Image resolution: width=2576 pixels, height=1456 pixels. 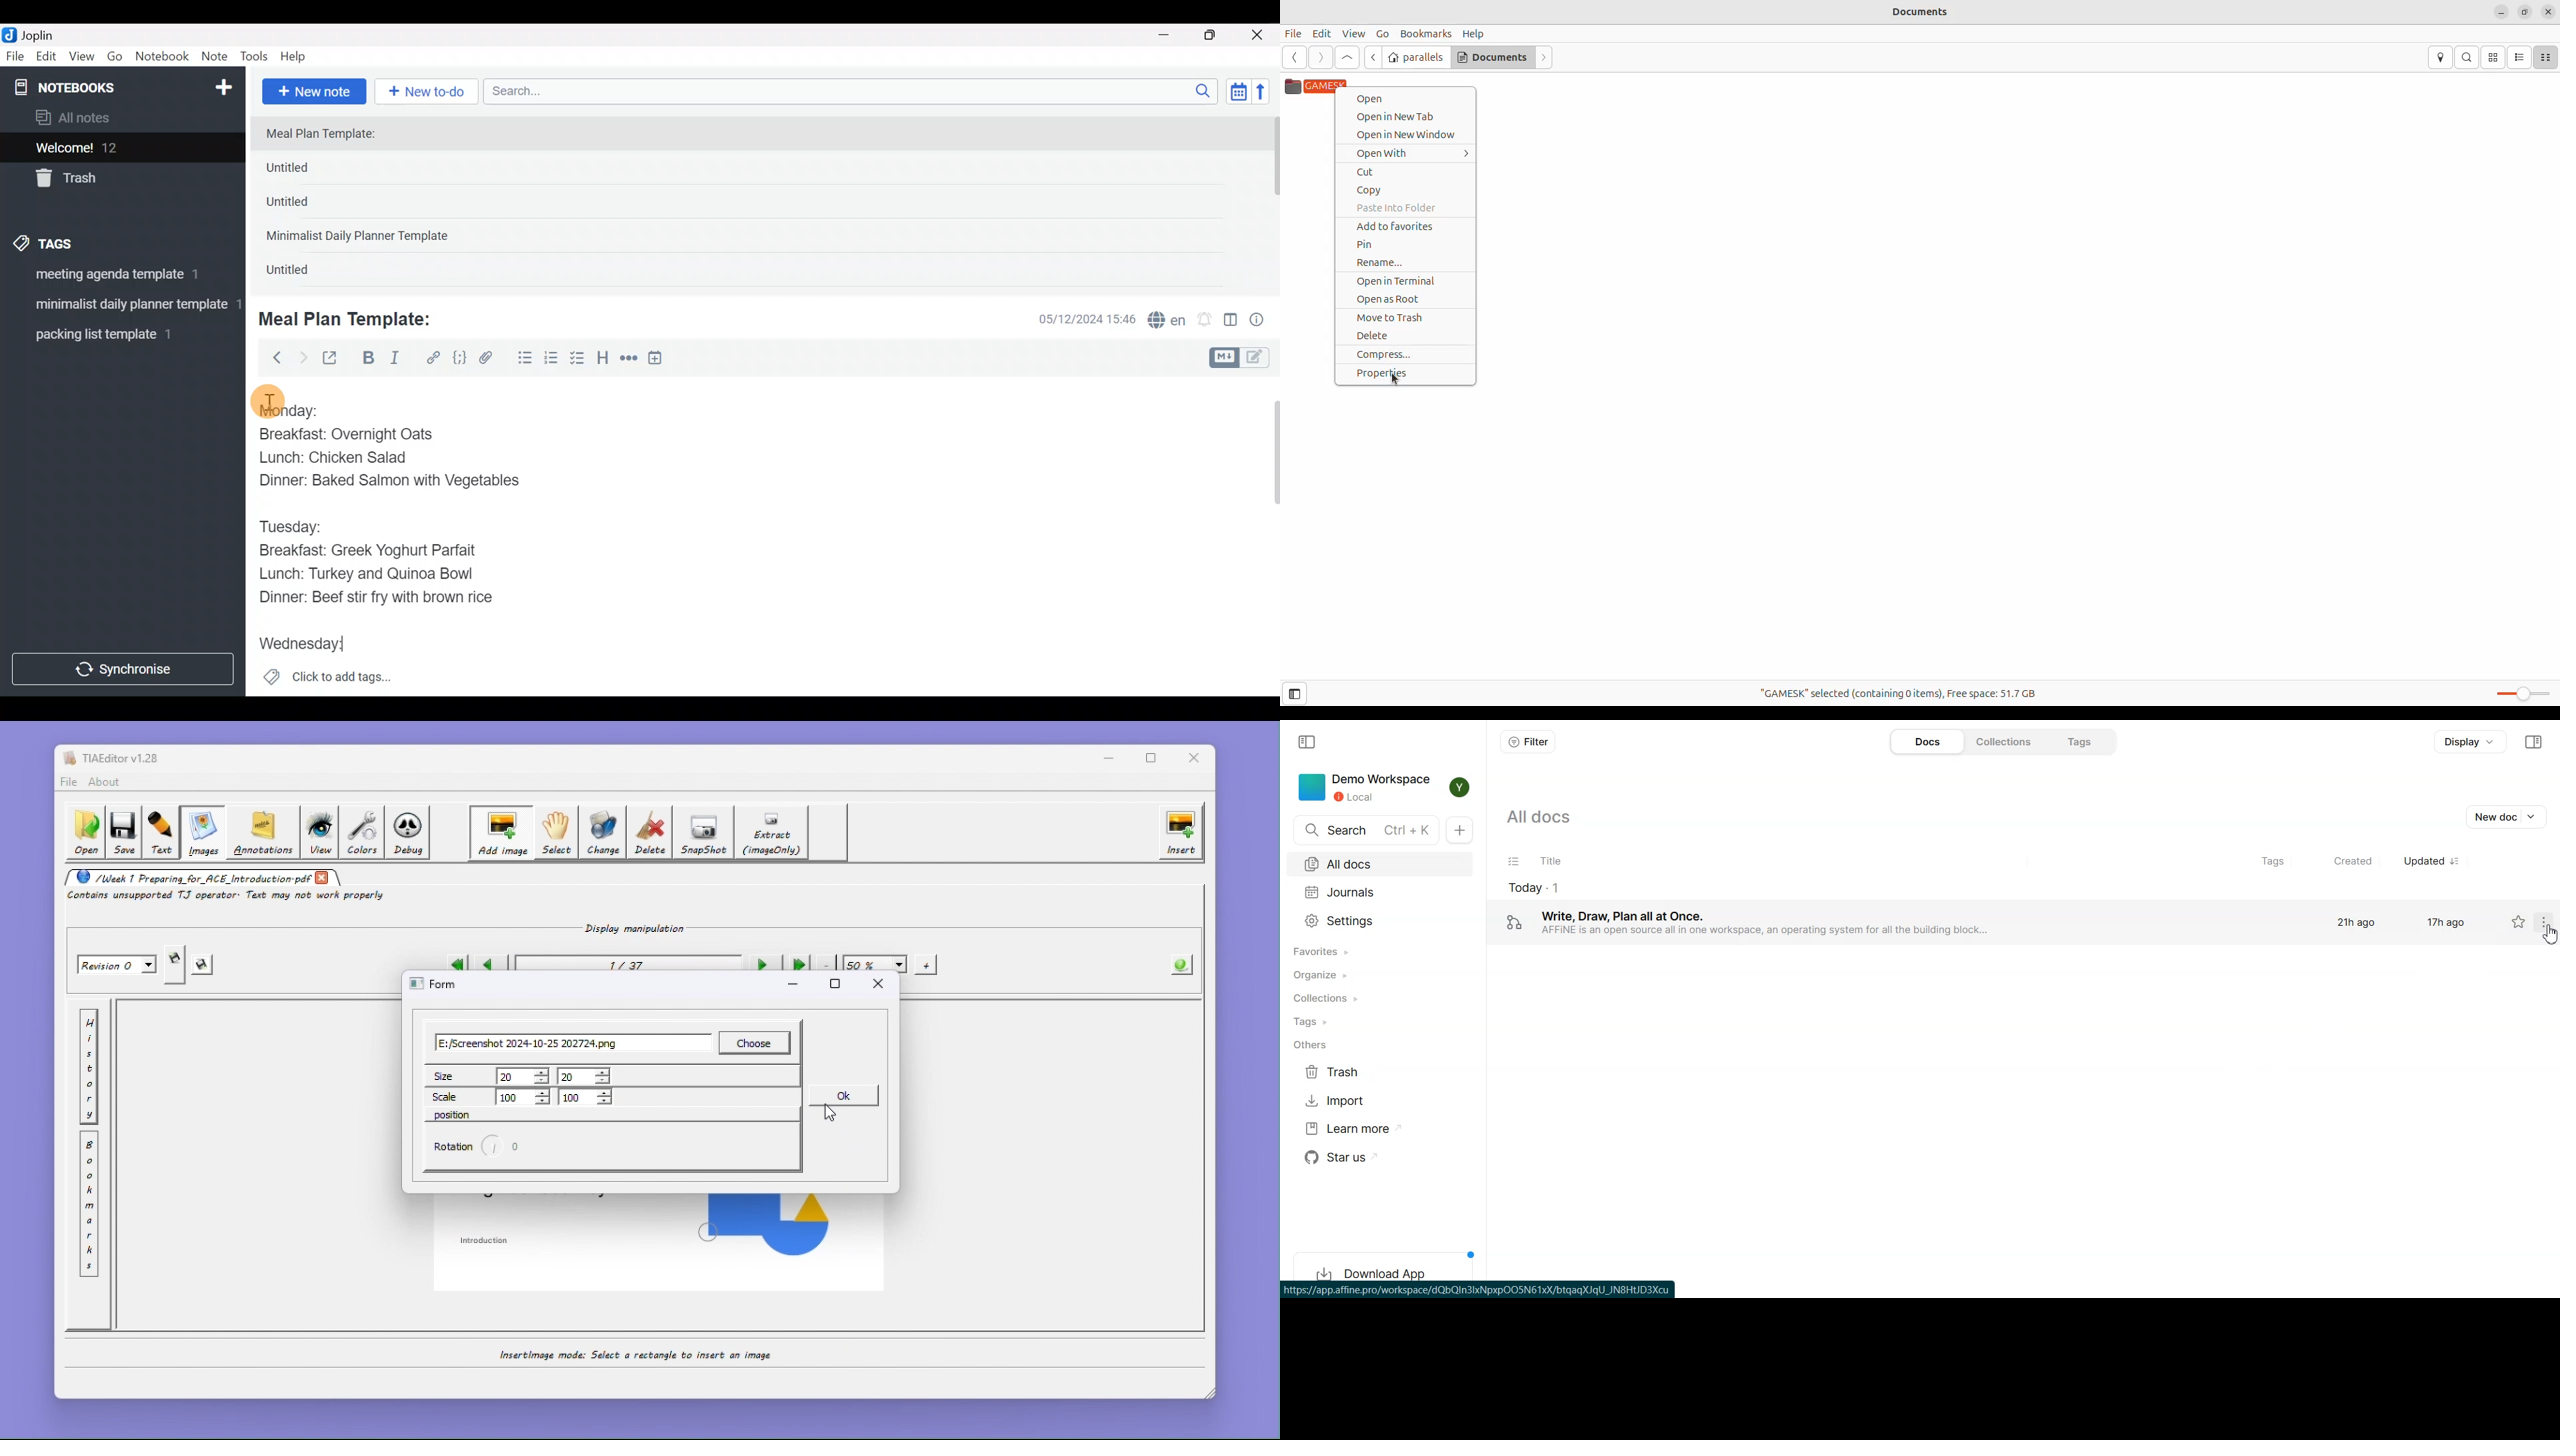 I want to click on Notebooks, so click(x=94, y=87).